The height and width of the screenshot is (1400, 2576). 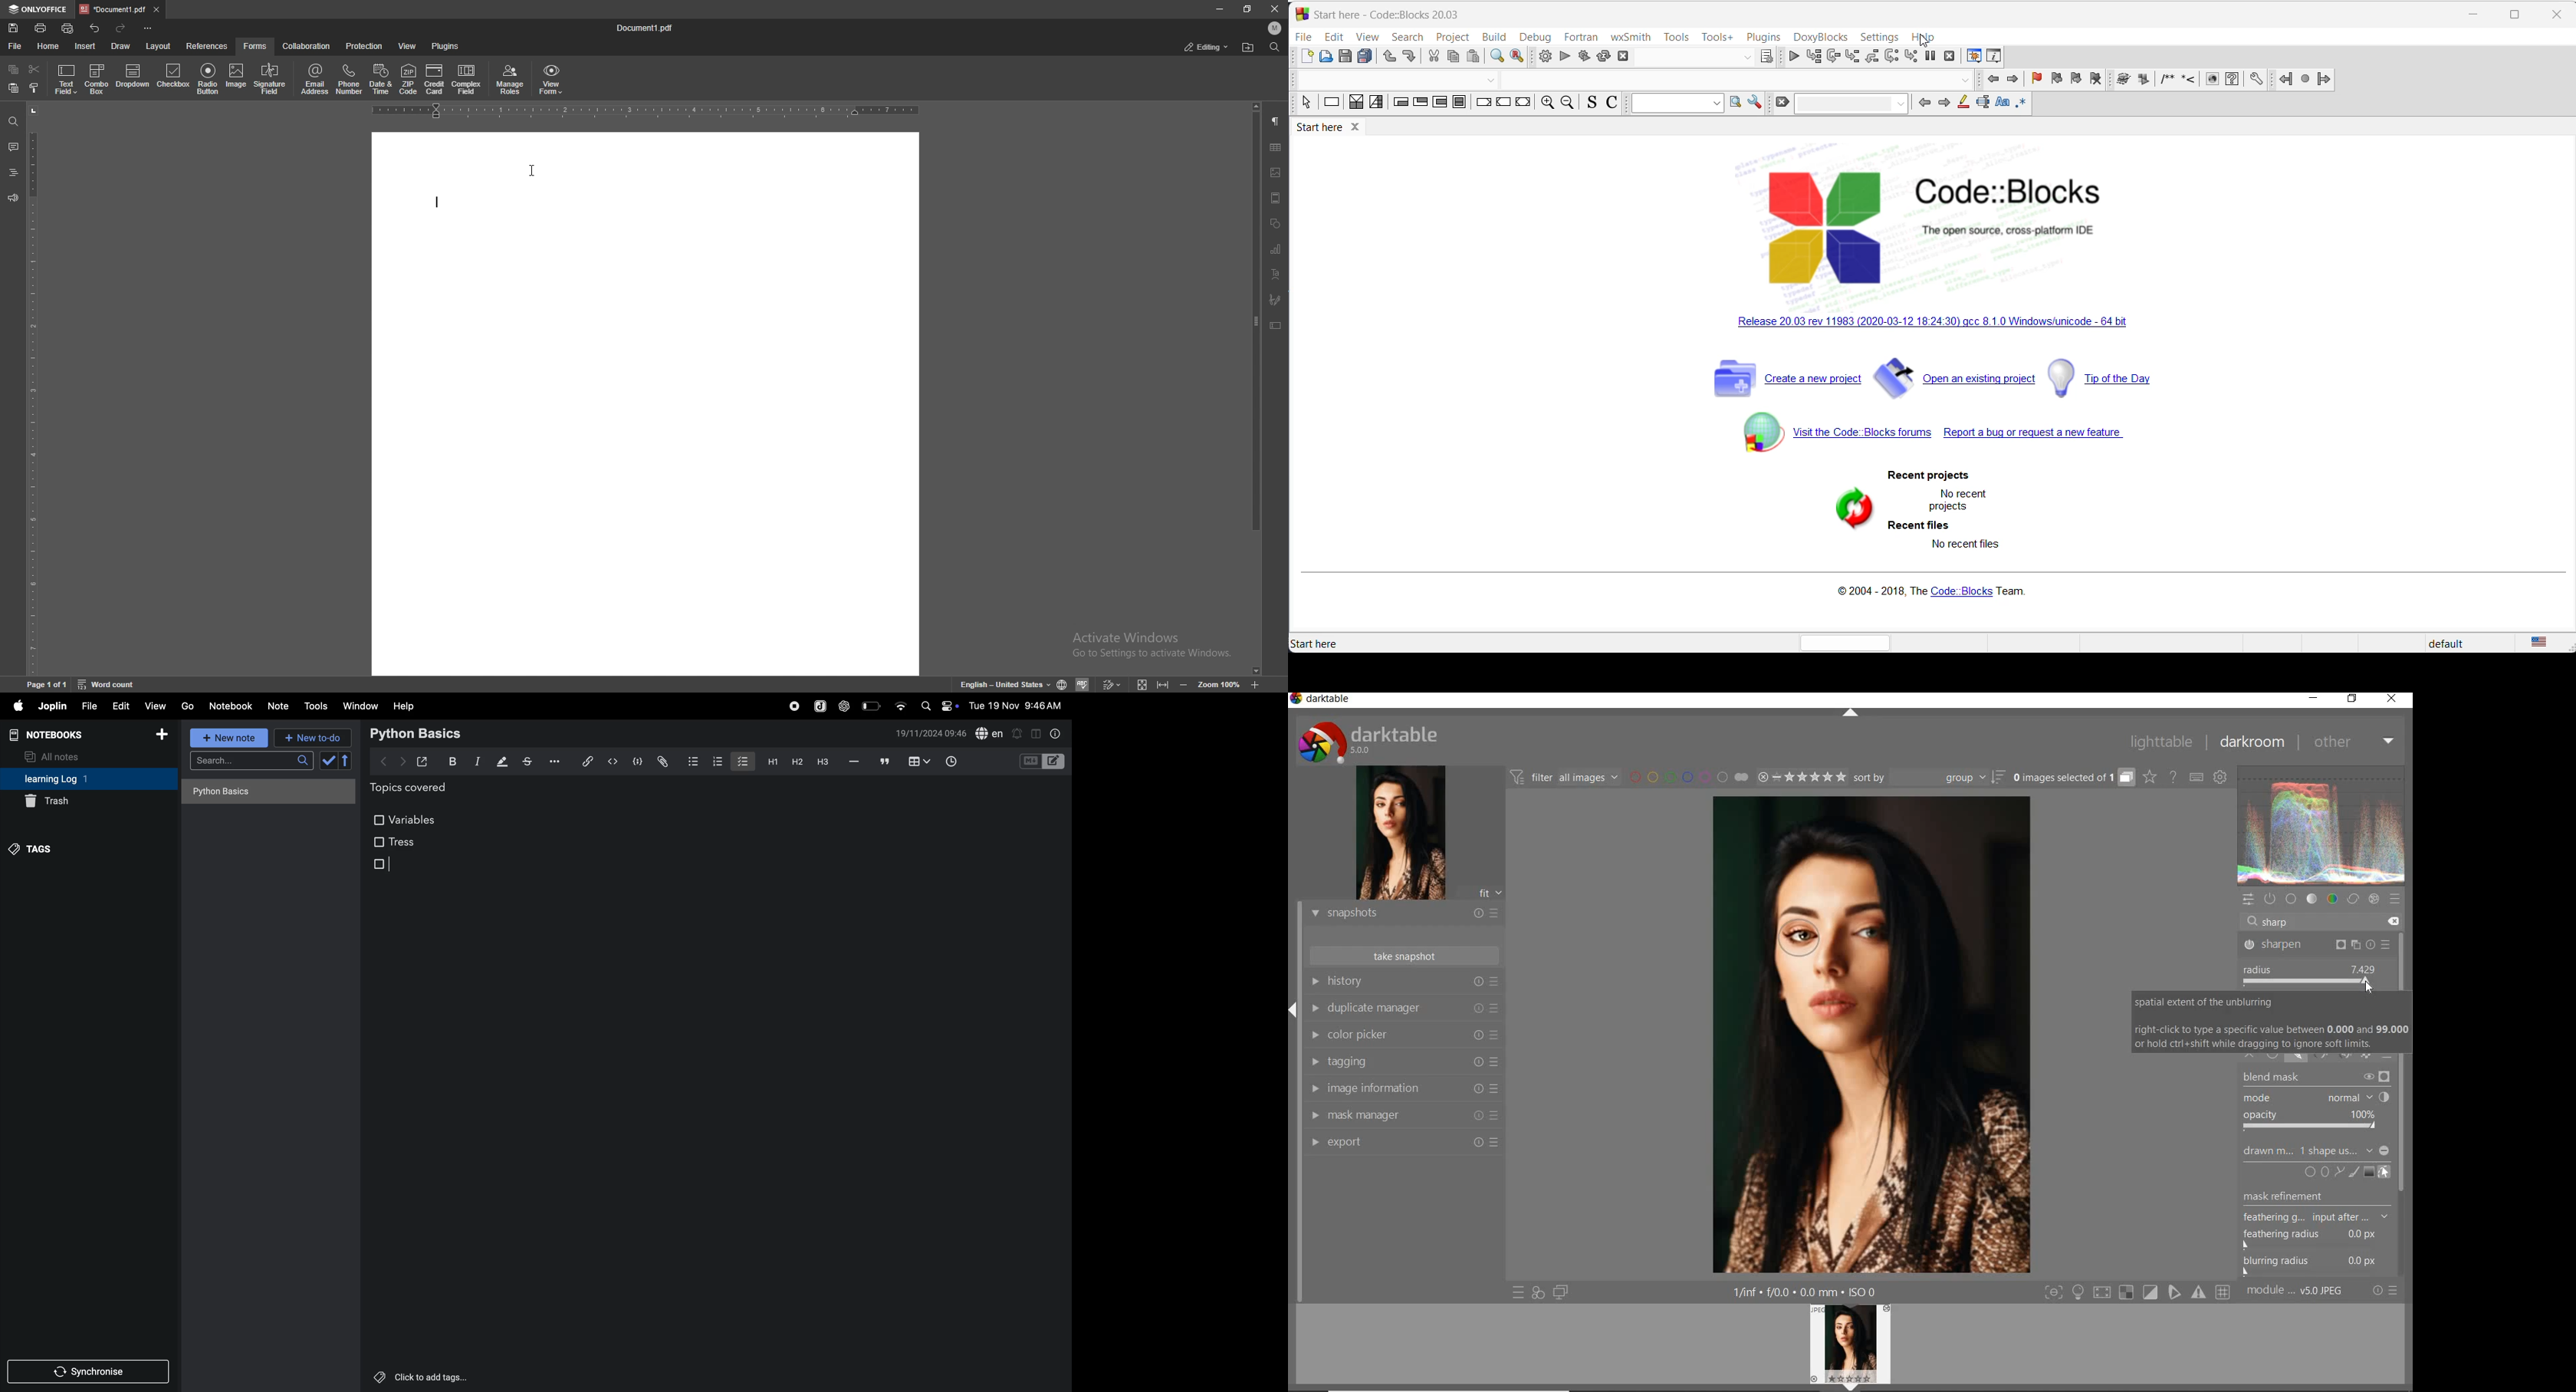 What do you see at coordinates (409, 79) in the screenshot?
I see `zip code` at bounding box center [409, 79].